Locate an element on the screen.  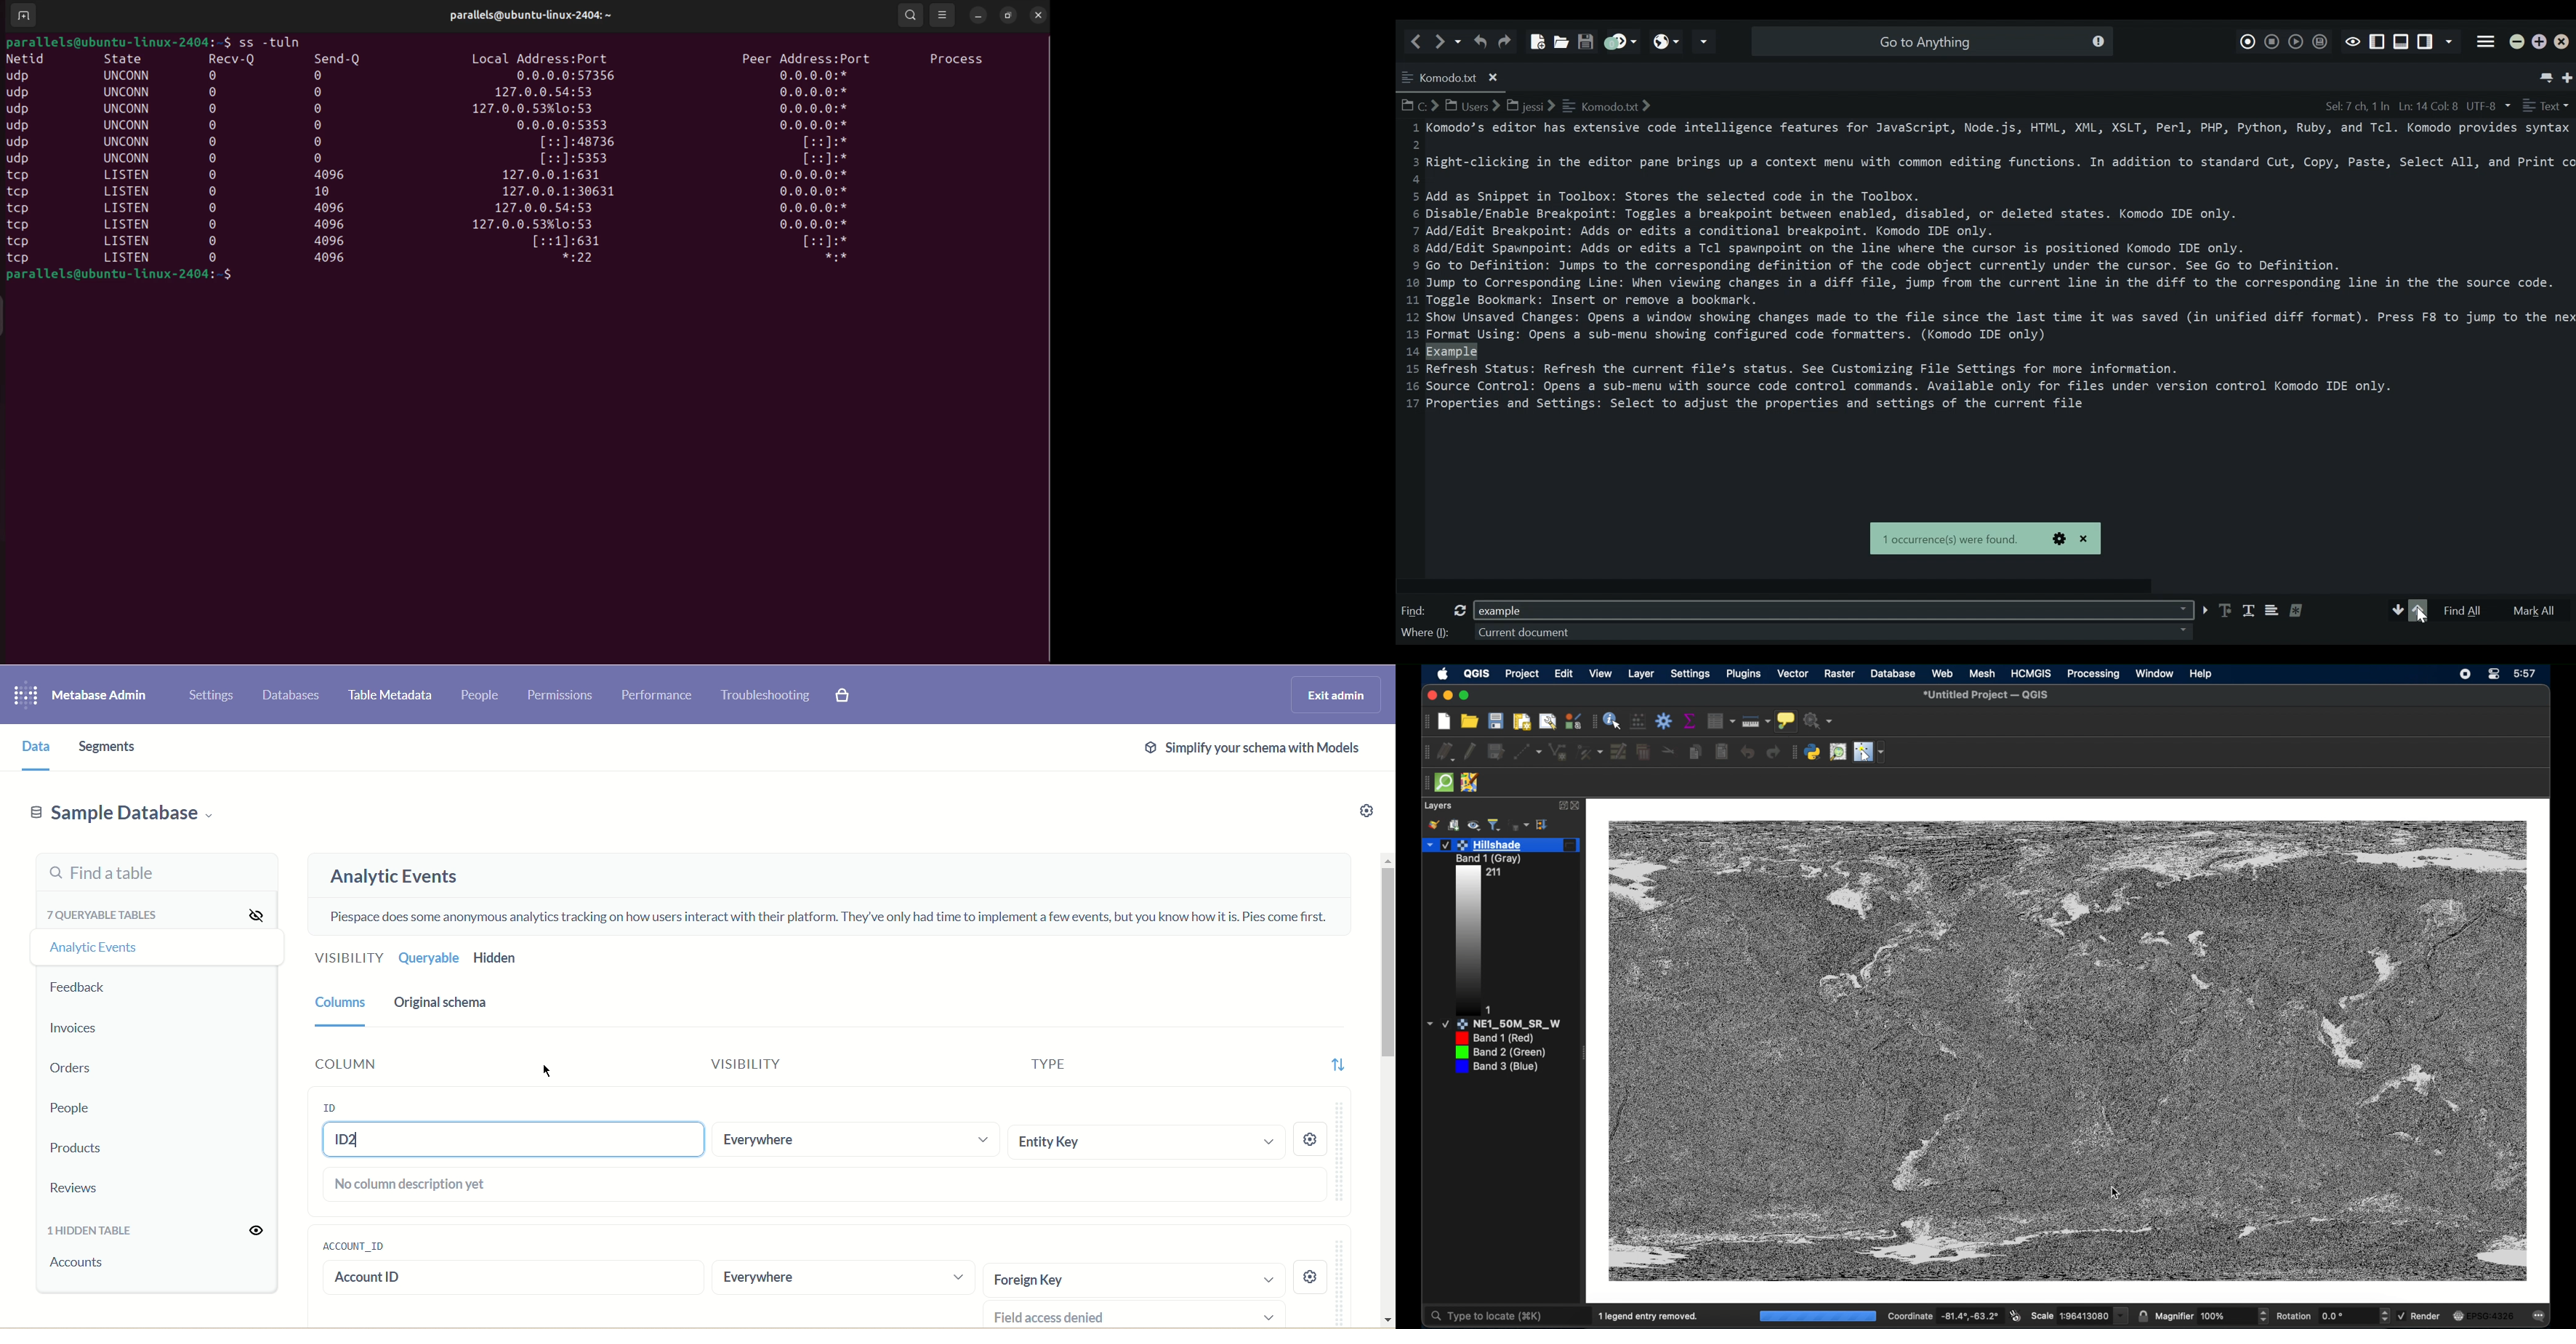
local address port is located at coordinates (547, 58).